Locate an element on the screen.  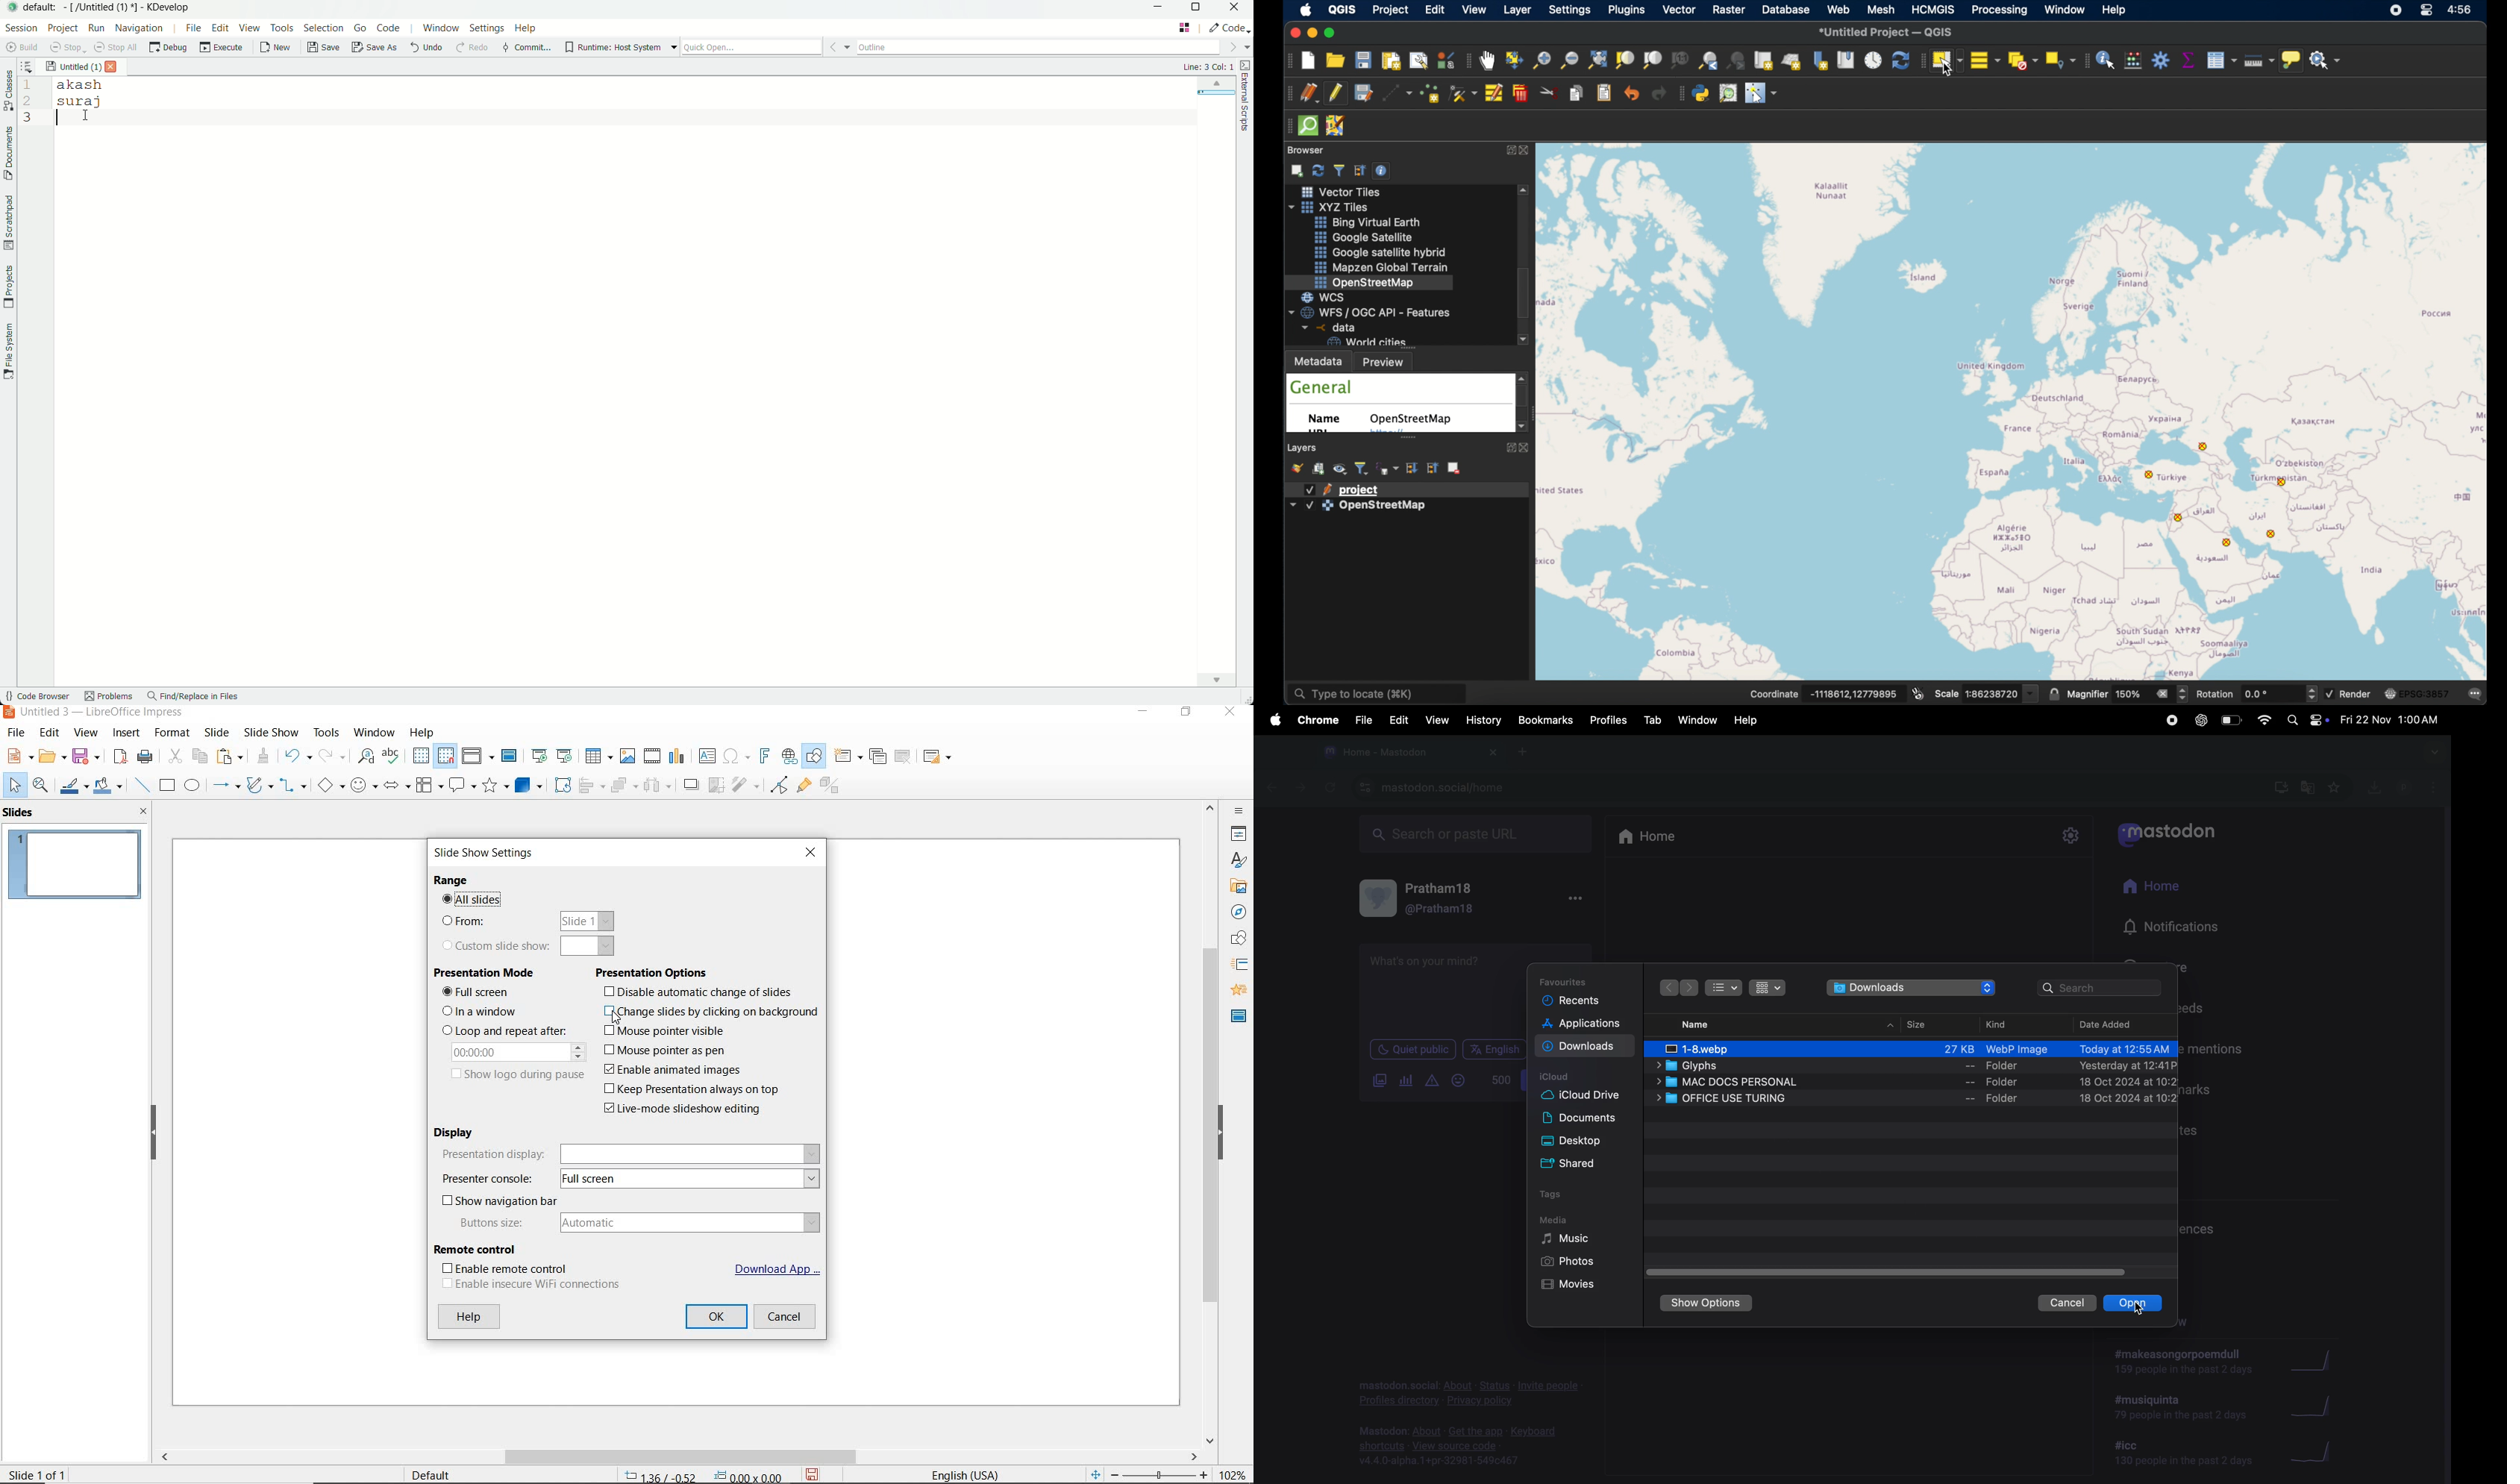
view is located at coordinates (1437, 720).